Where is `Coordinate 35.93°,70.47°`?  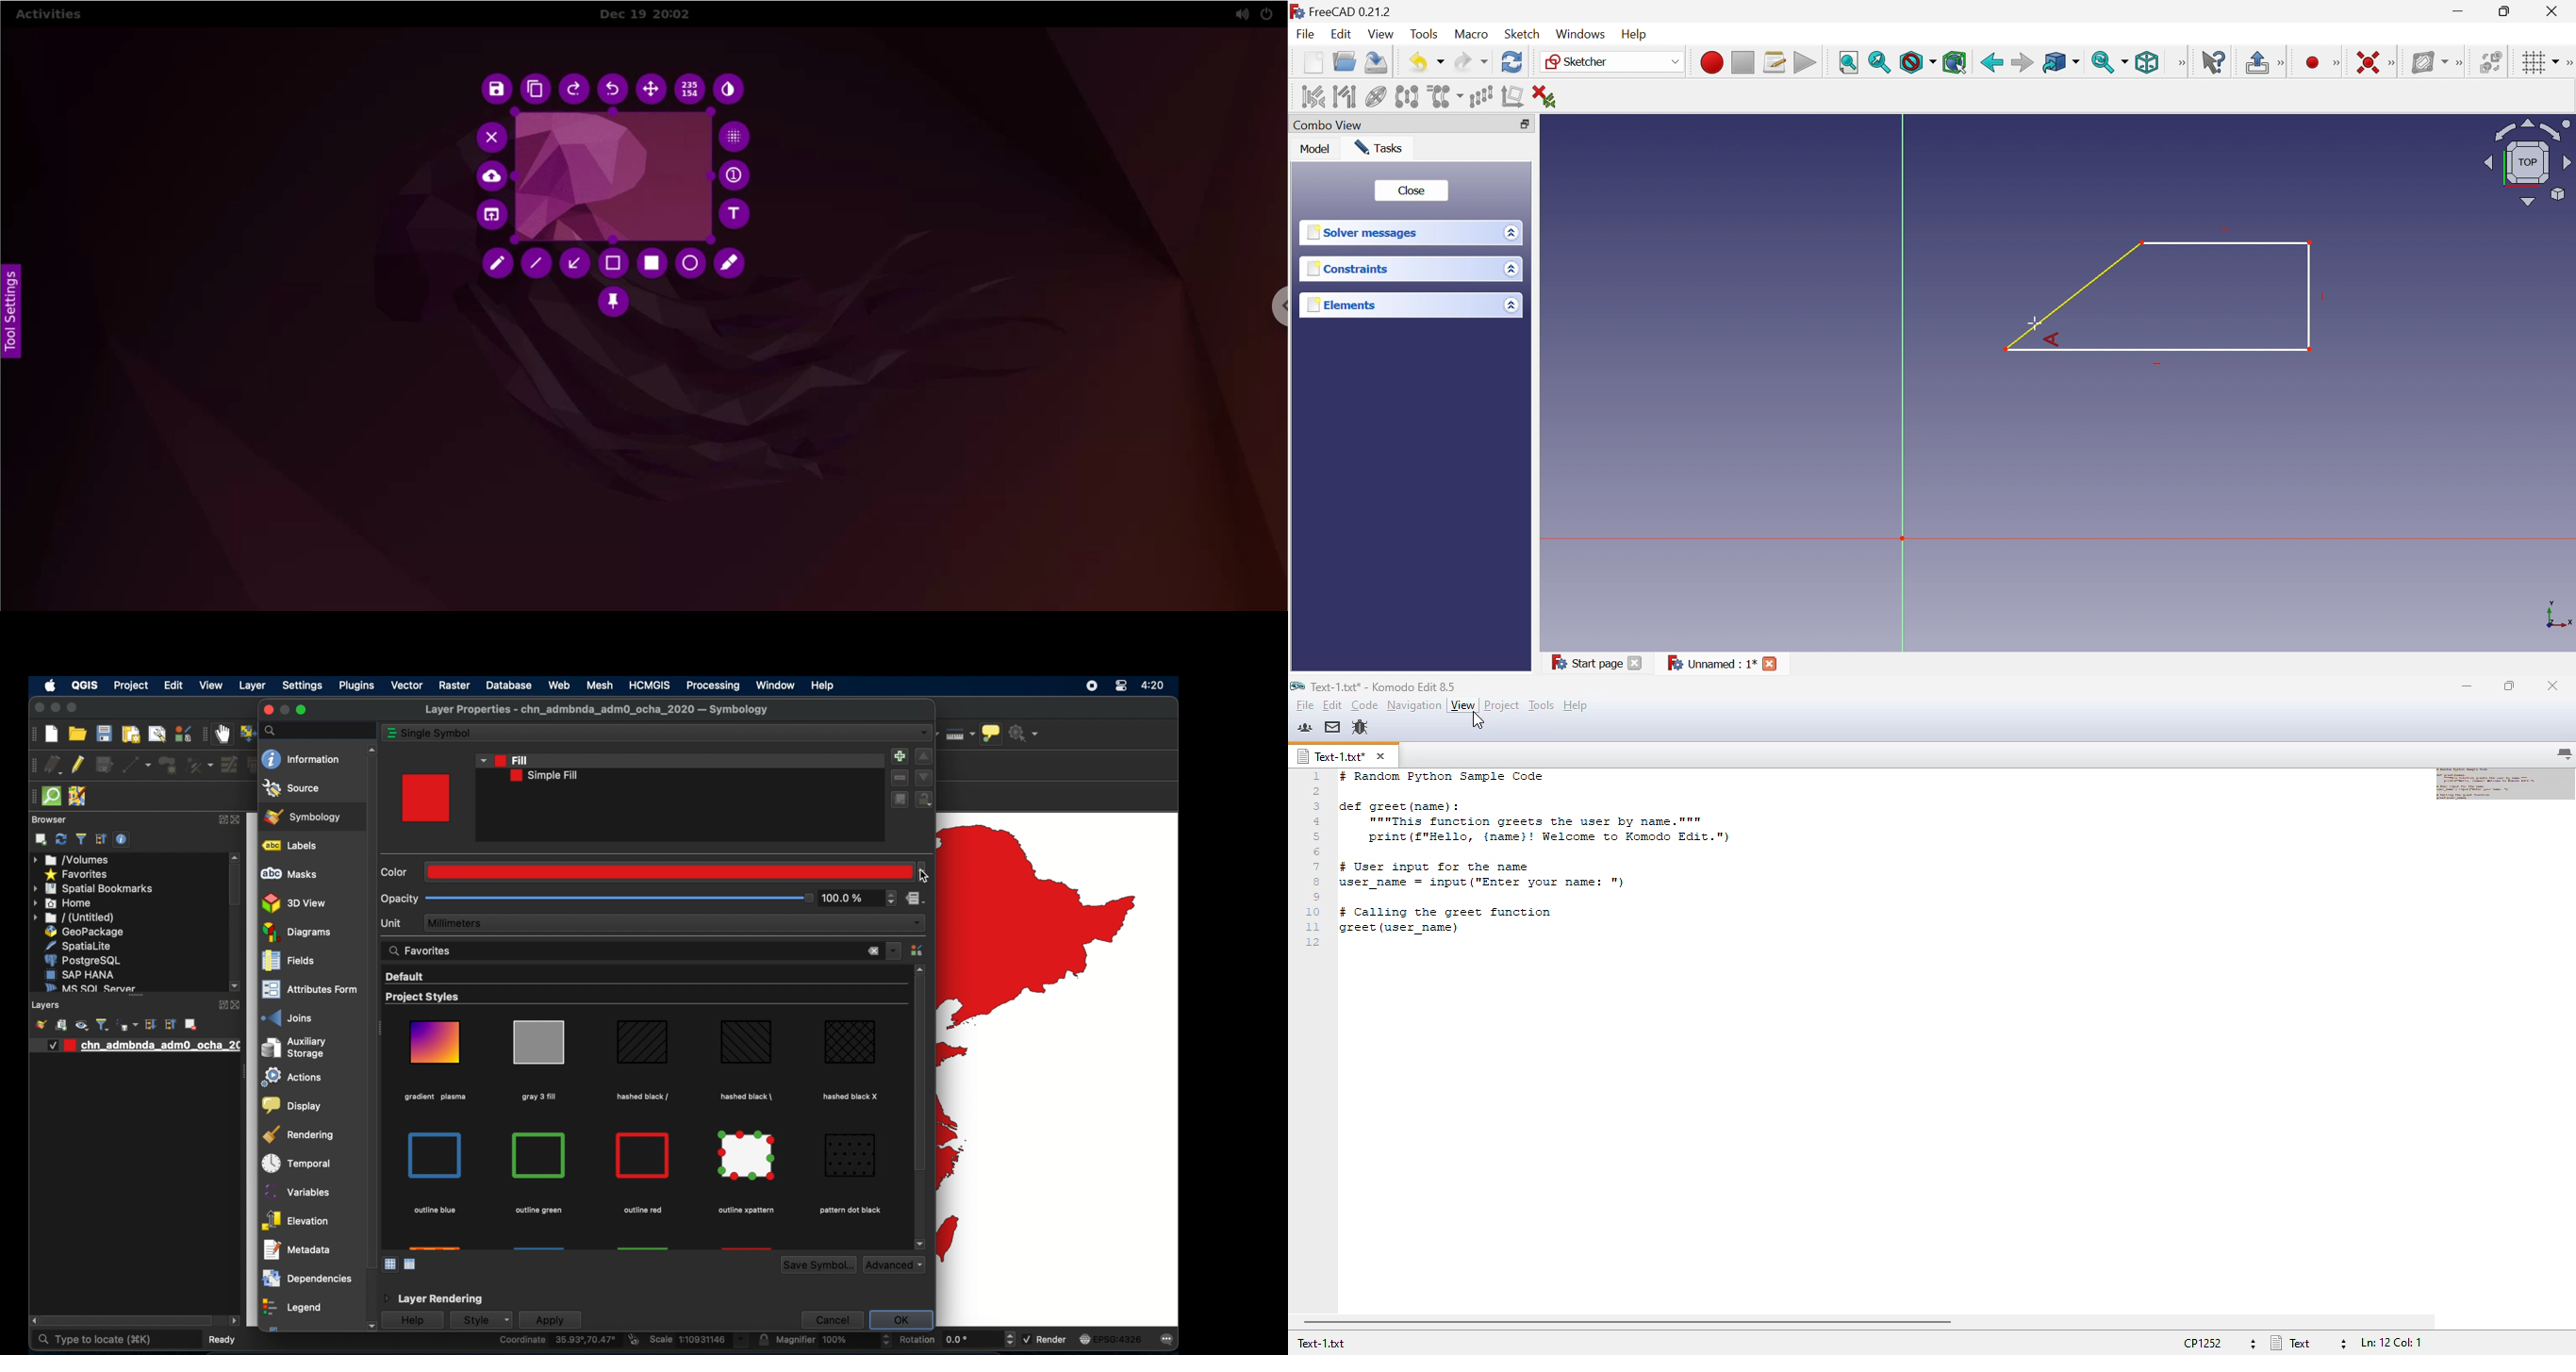
Coordinate 35.93°,70.47° is located at coordinates (558, 1341).